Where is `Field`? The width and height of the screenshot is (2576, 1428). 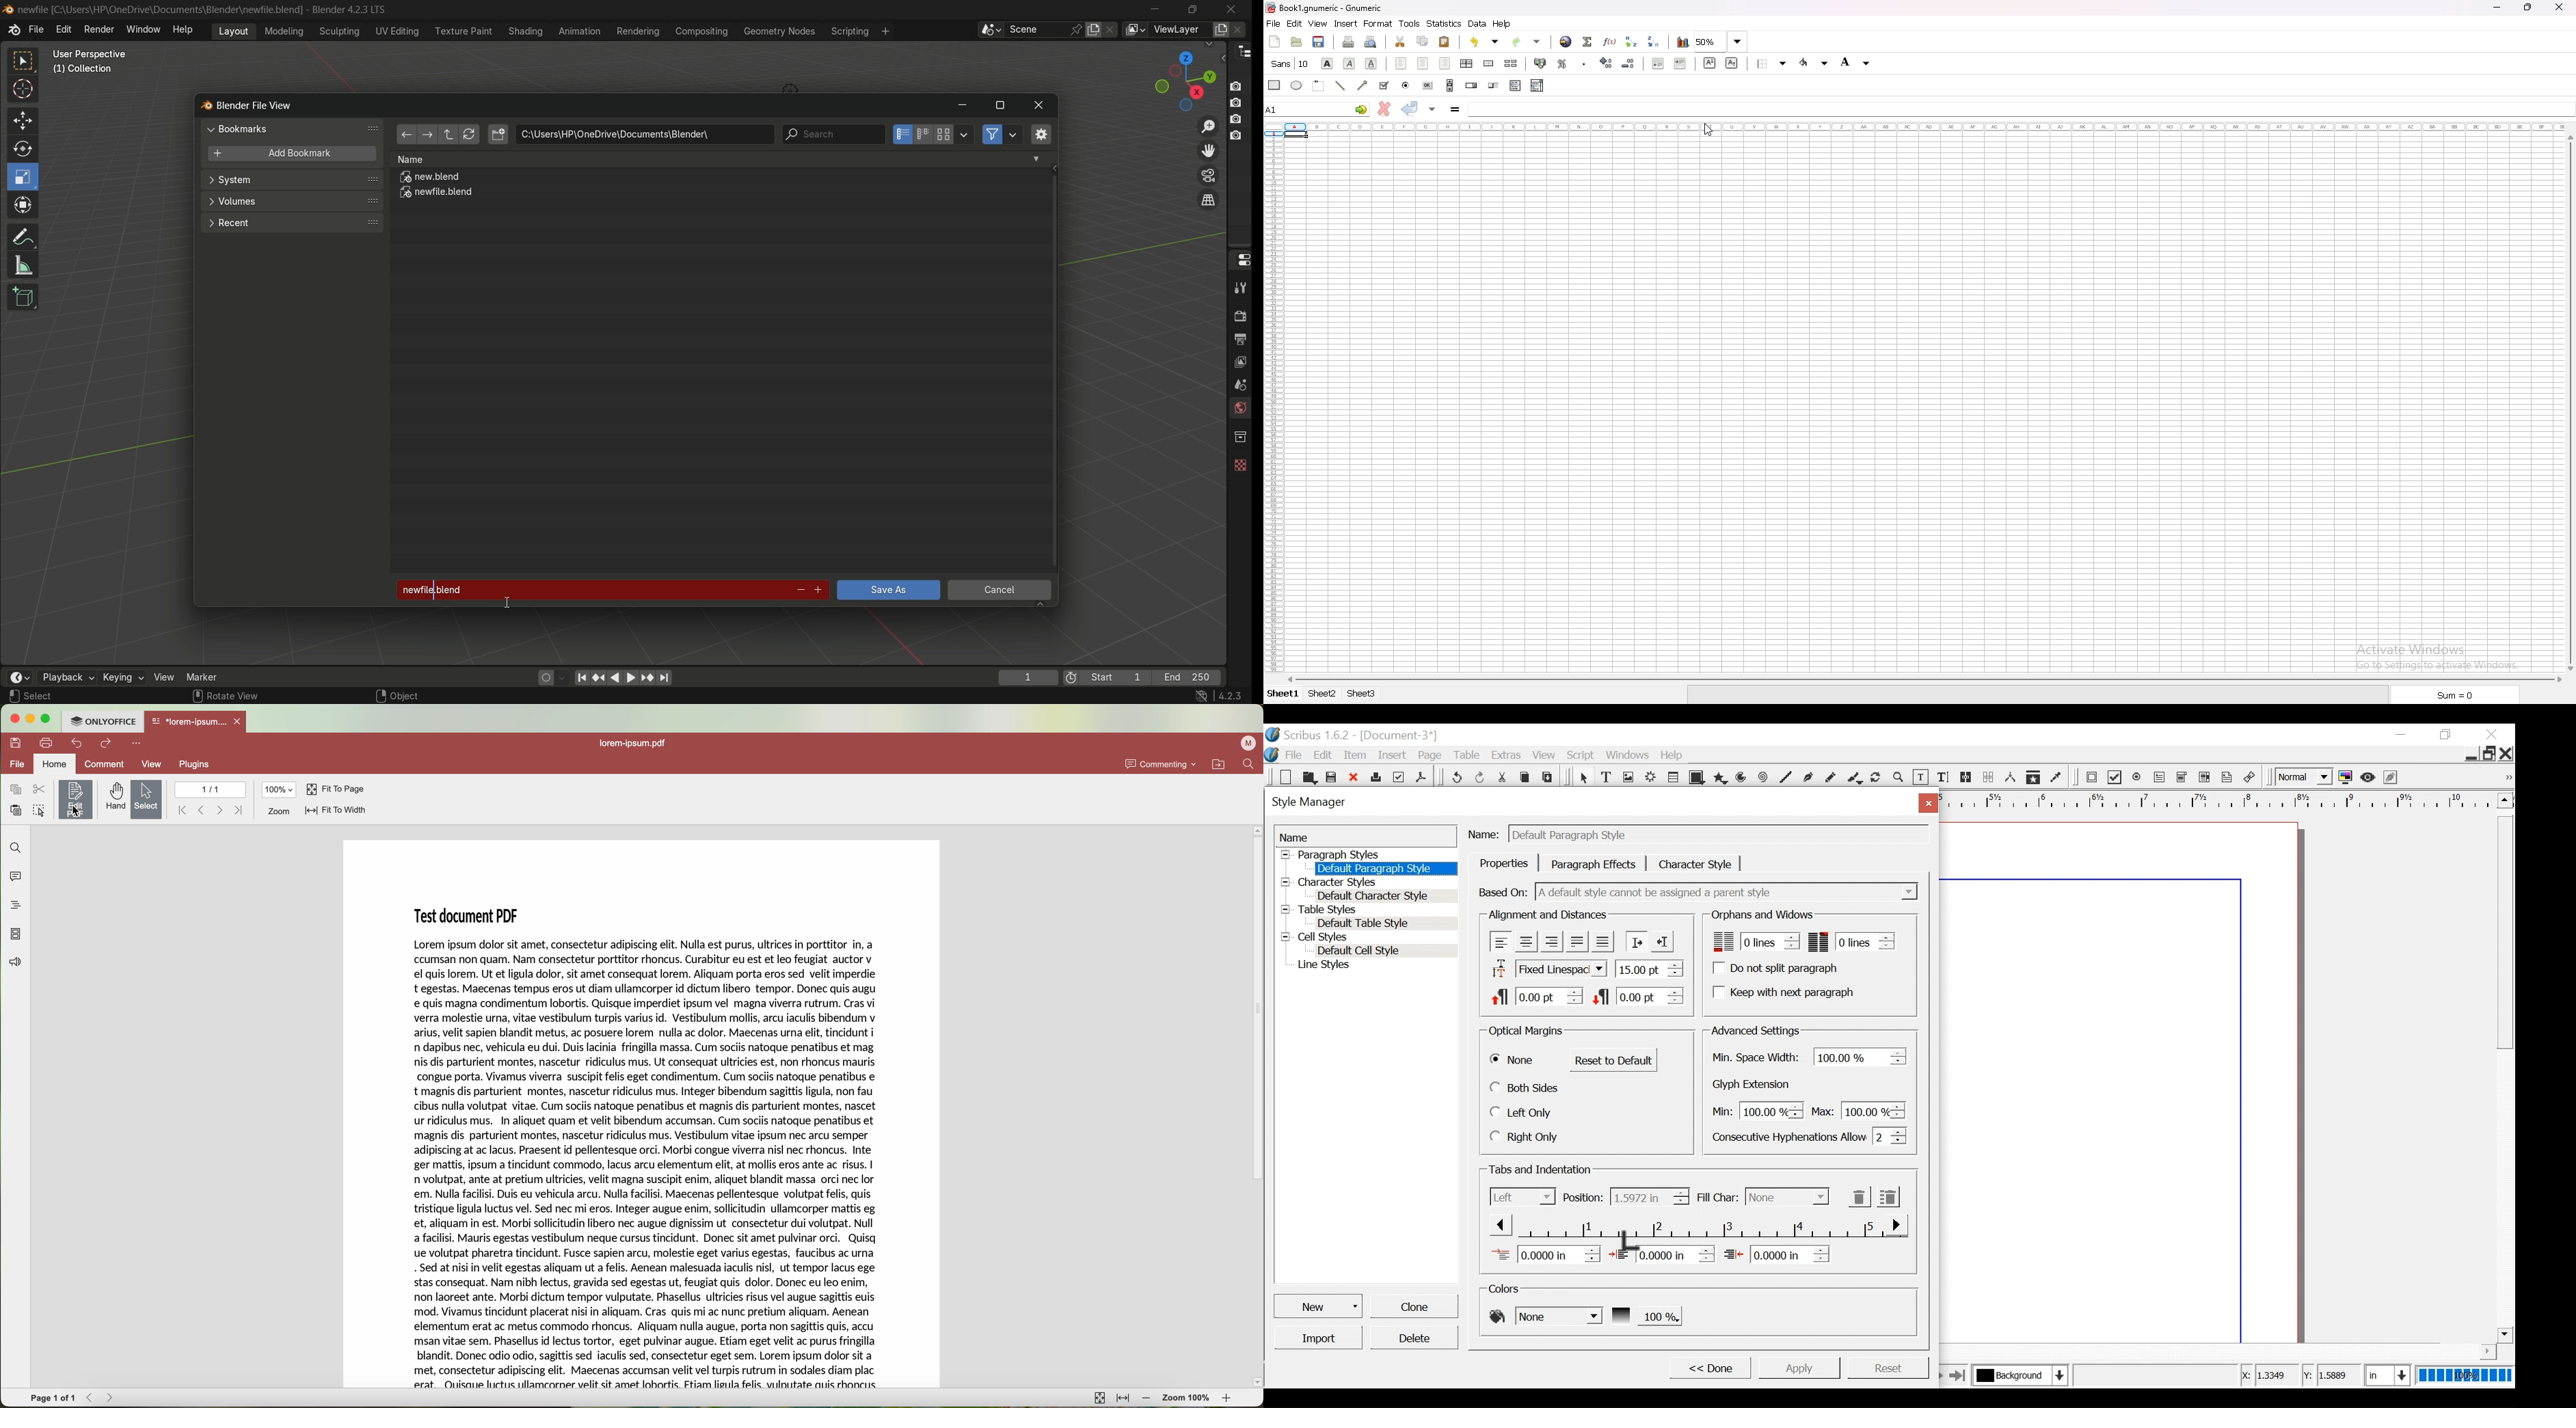 Field is located at coordinates (1718, 835).